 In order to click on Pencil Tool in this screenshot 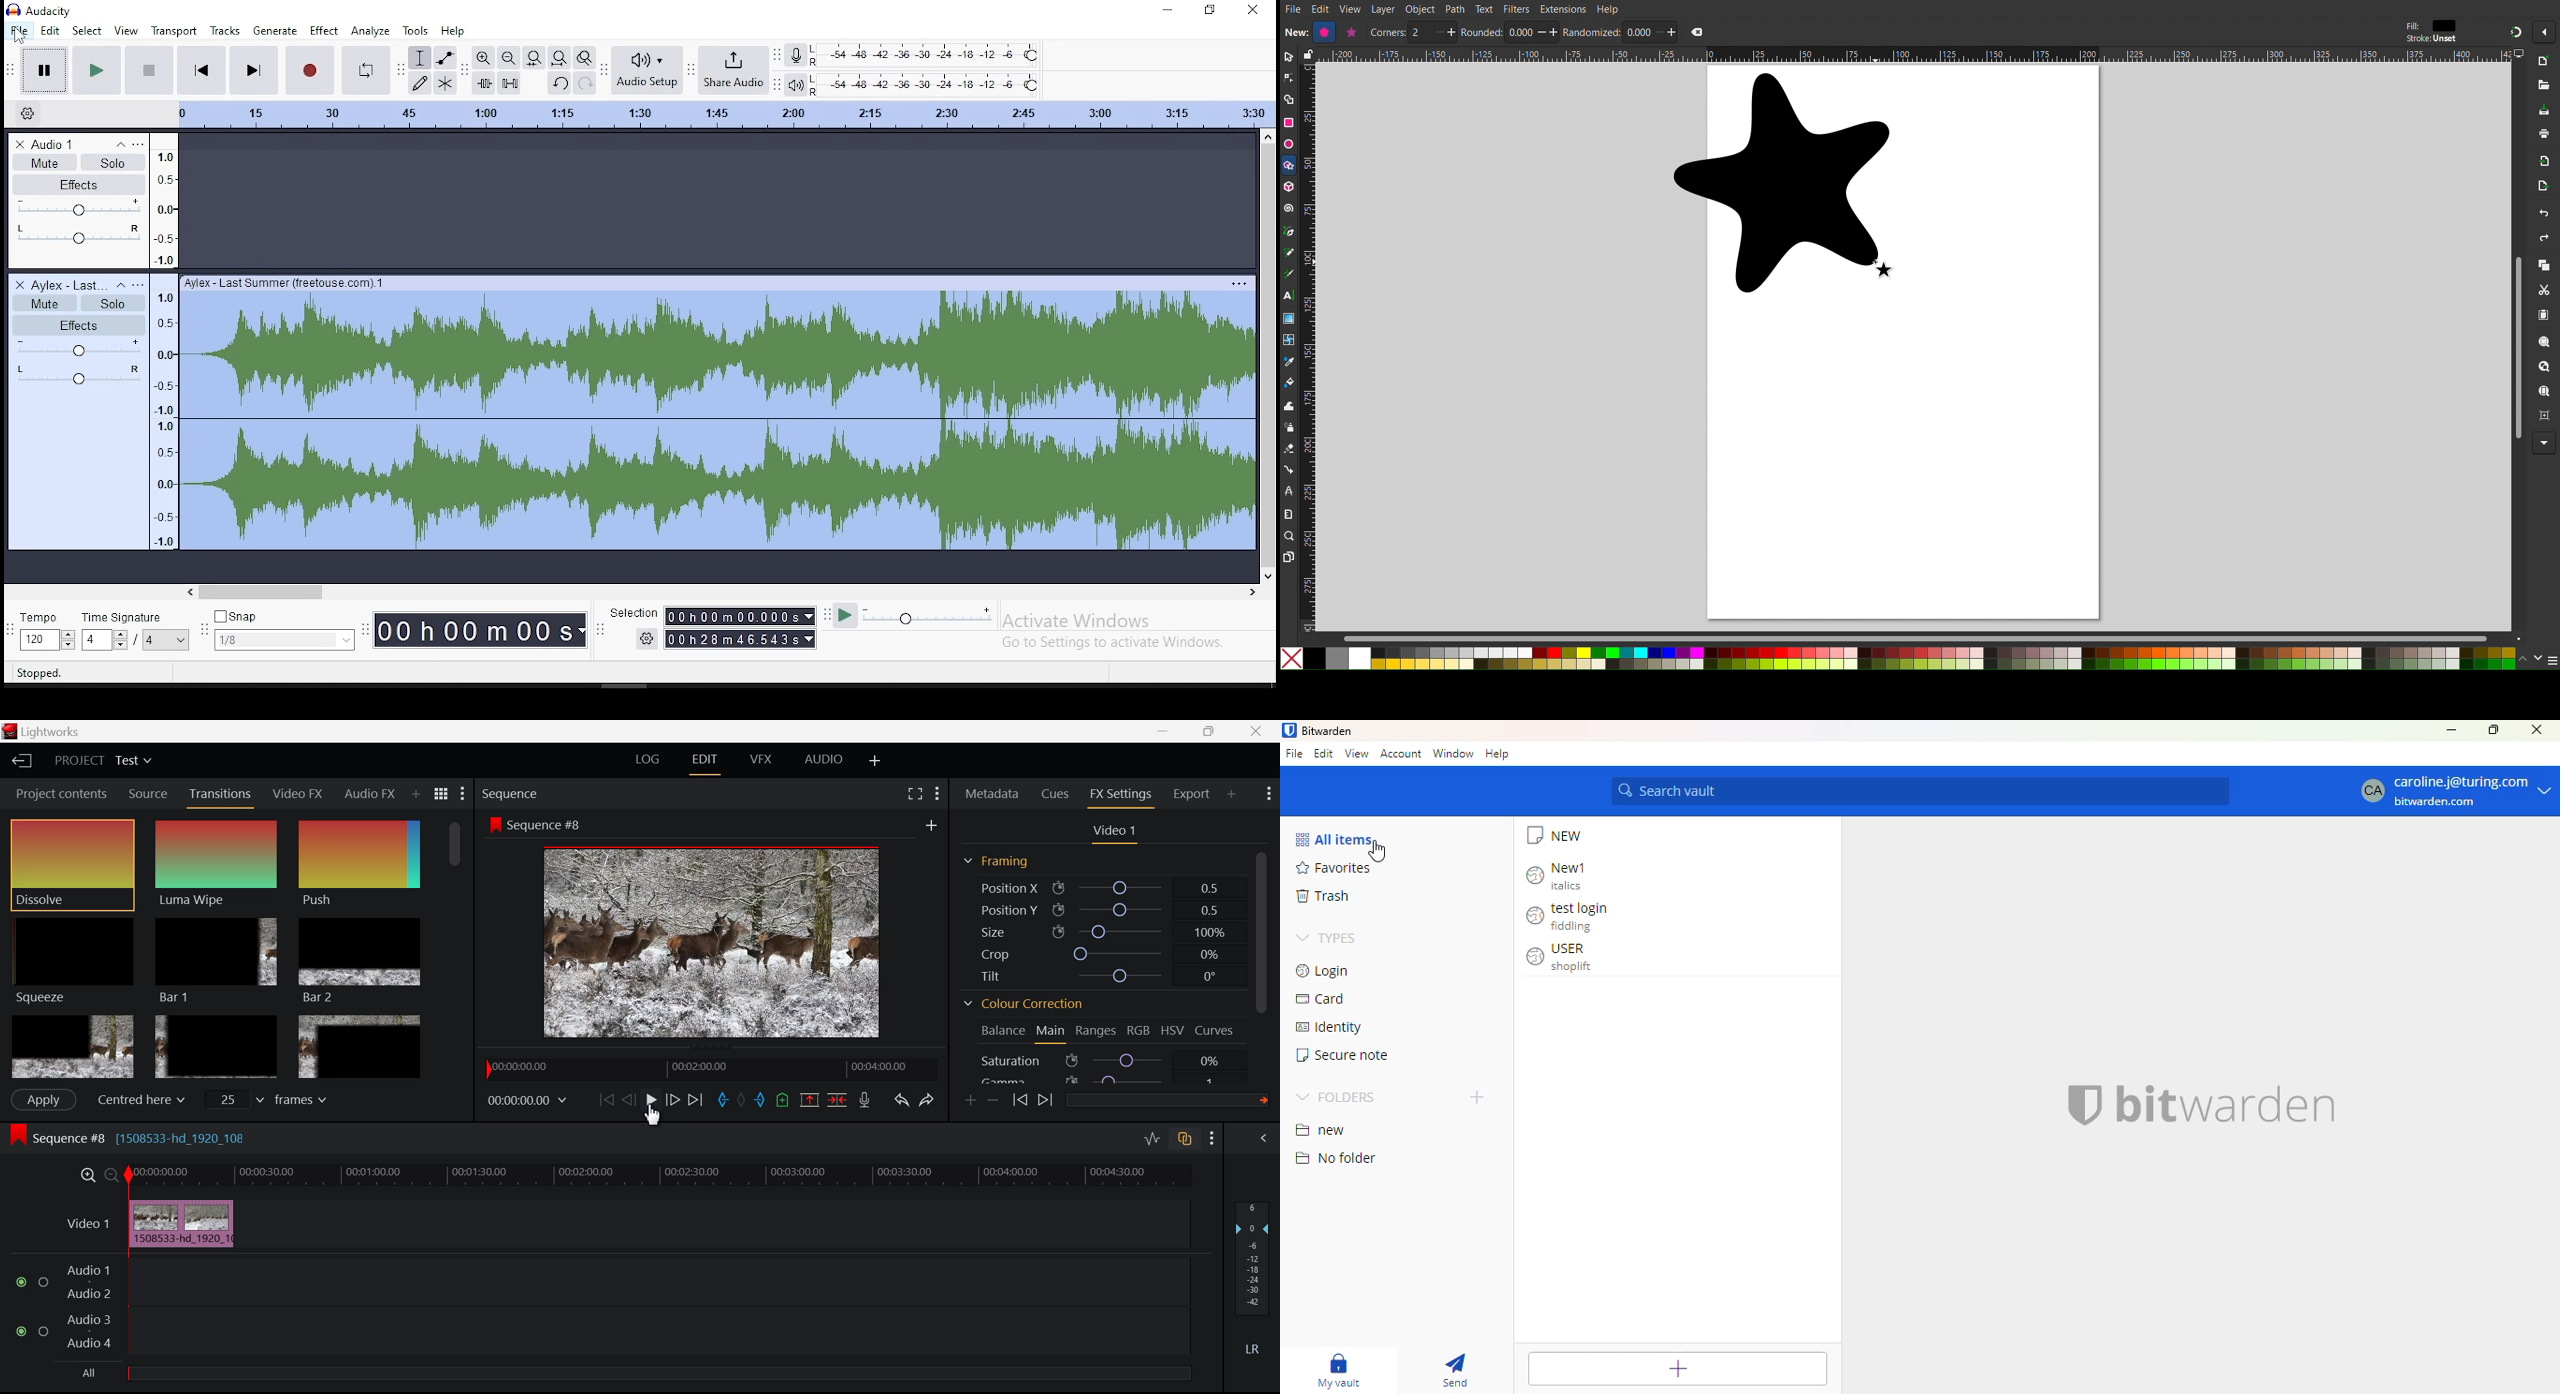, I will do `click(1289, 254)`.